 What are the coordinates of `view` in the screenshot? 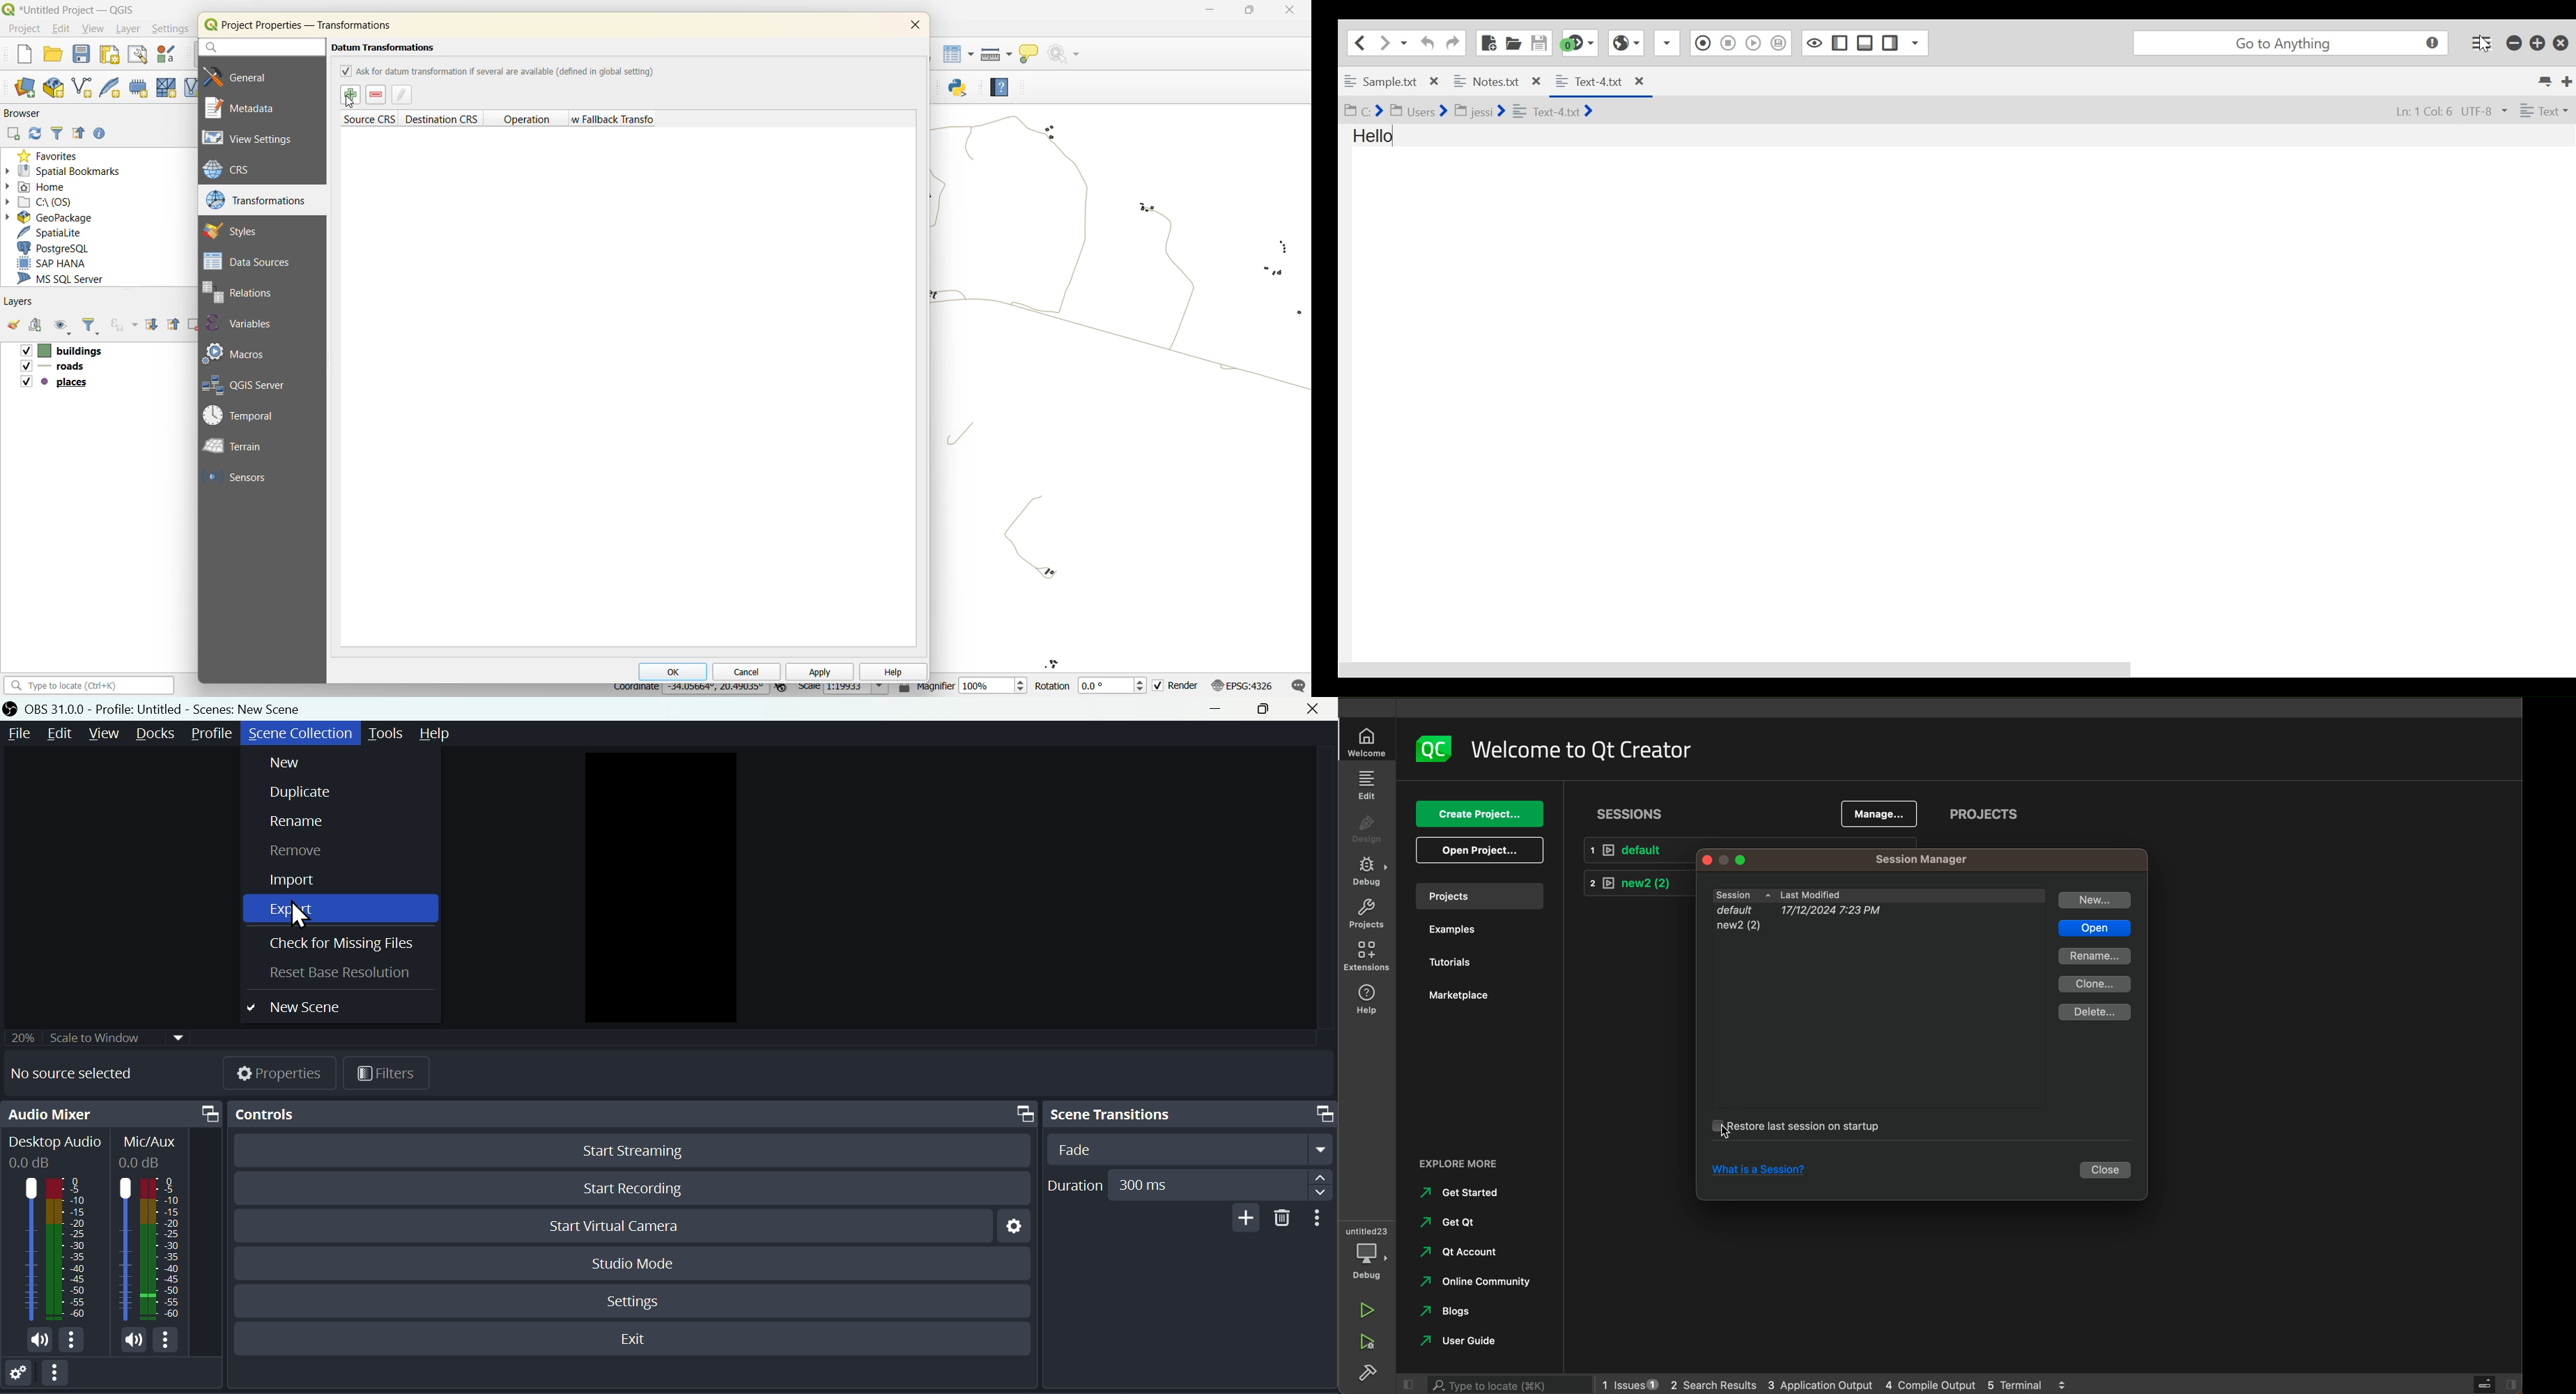 It's located at (105, 733).